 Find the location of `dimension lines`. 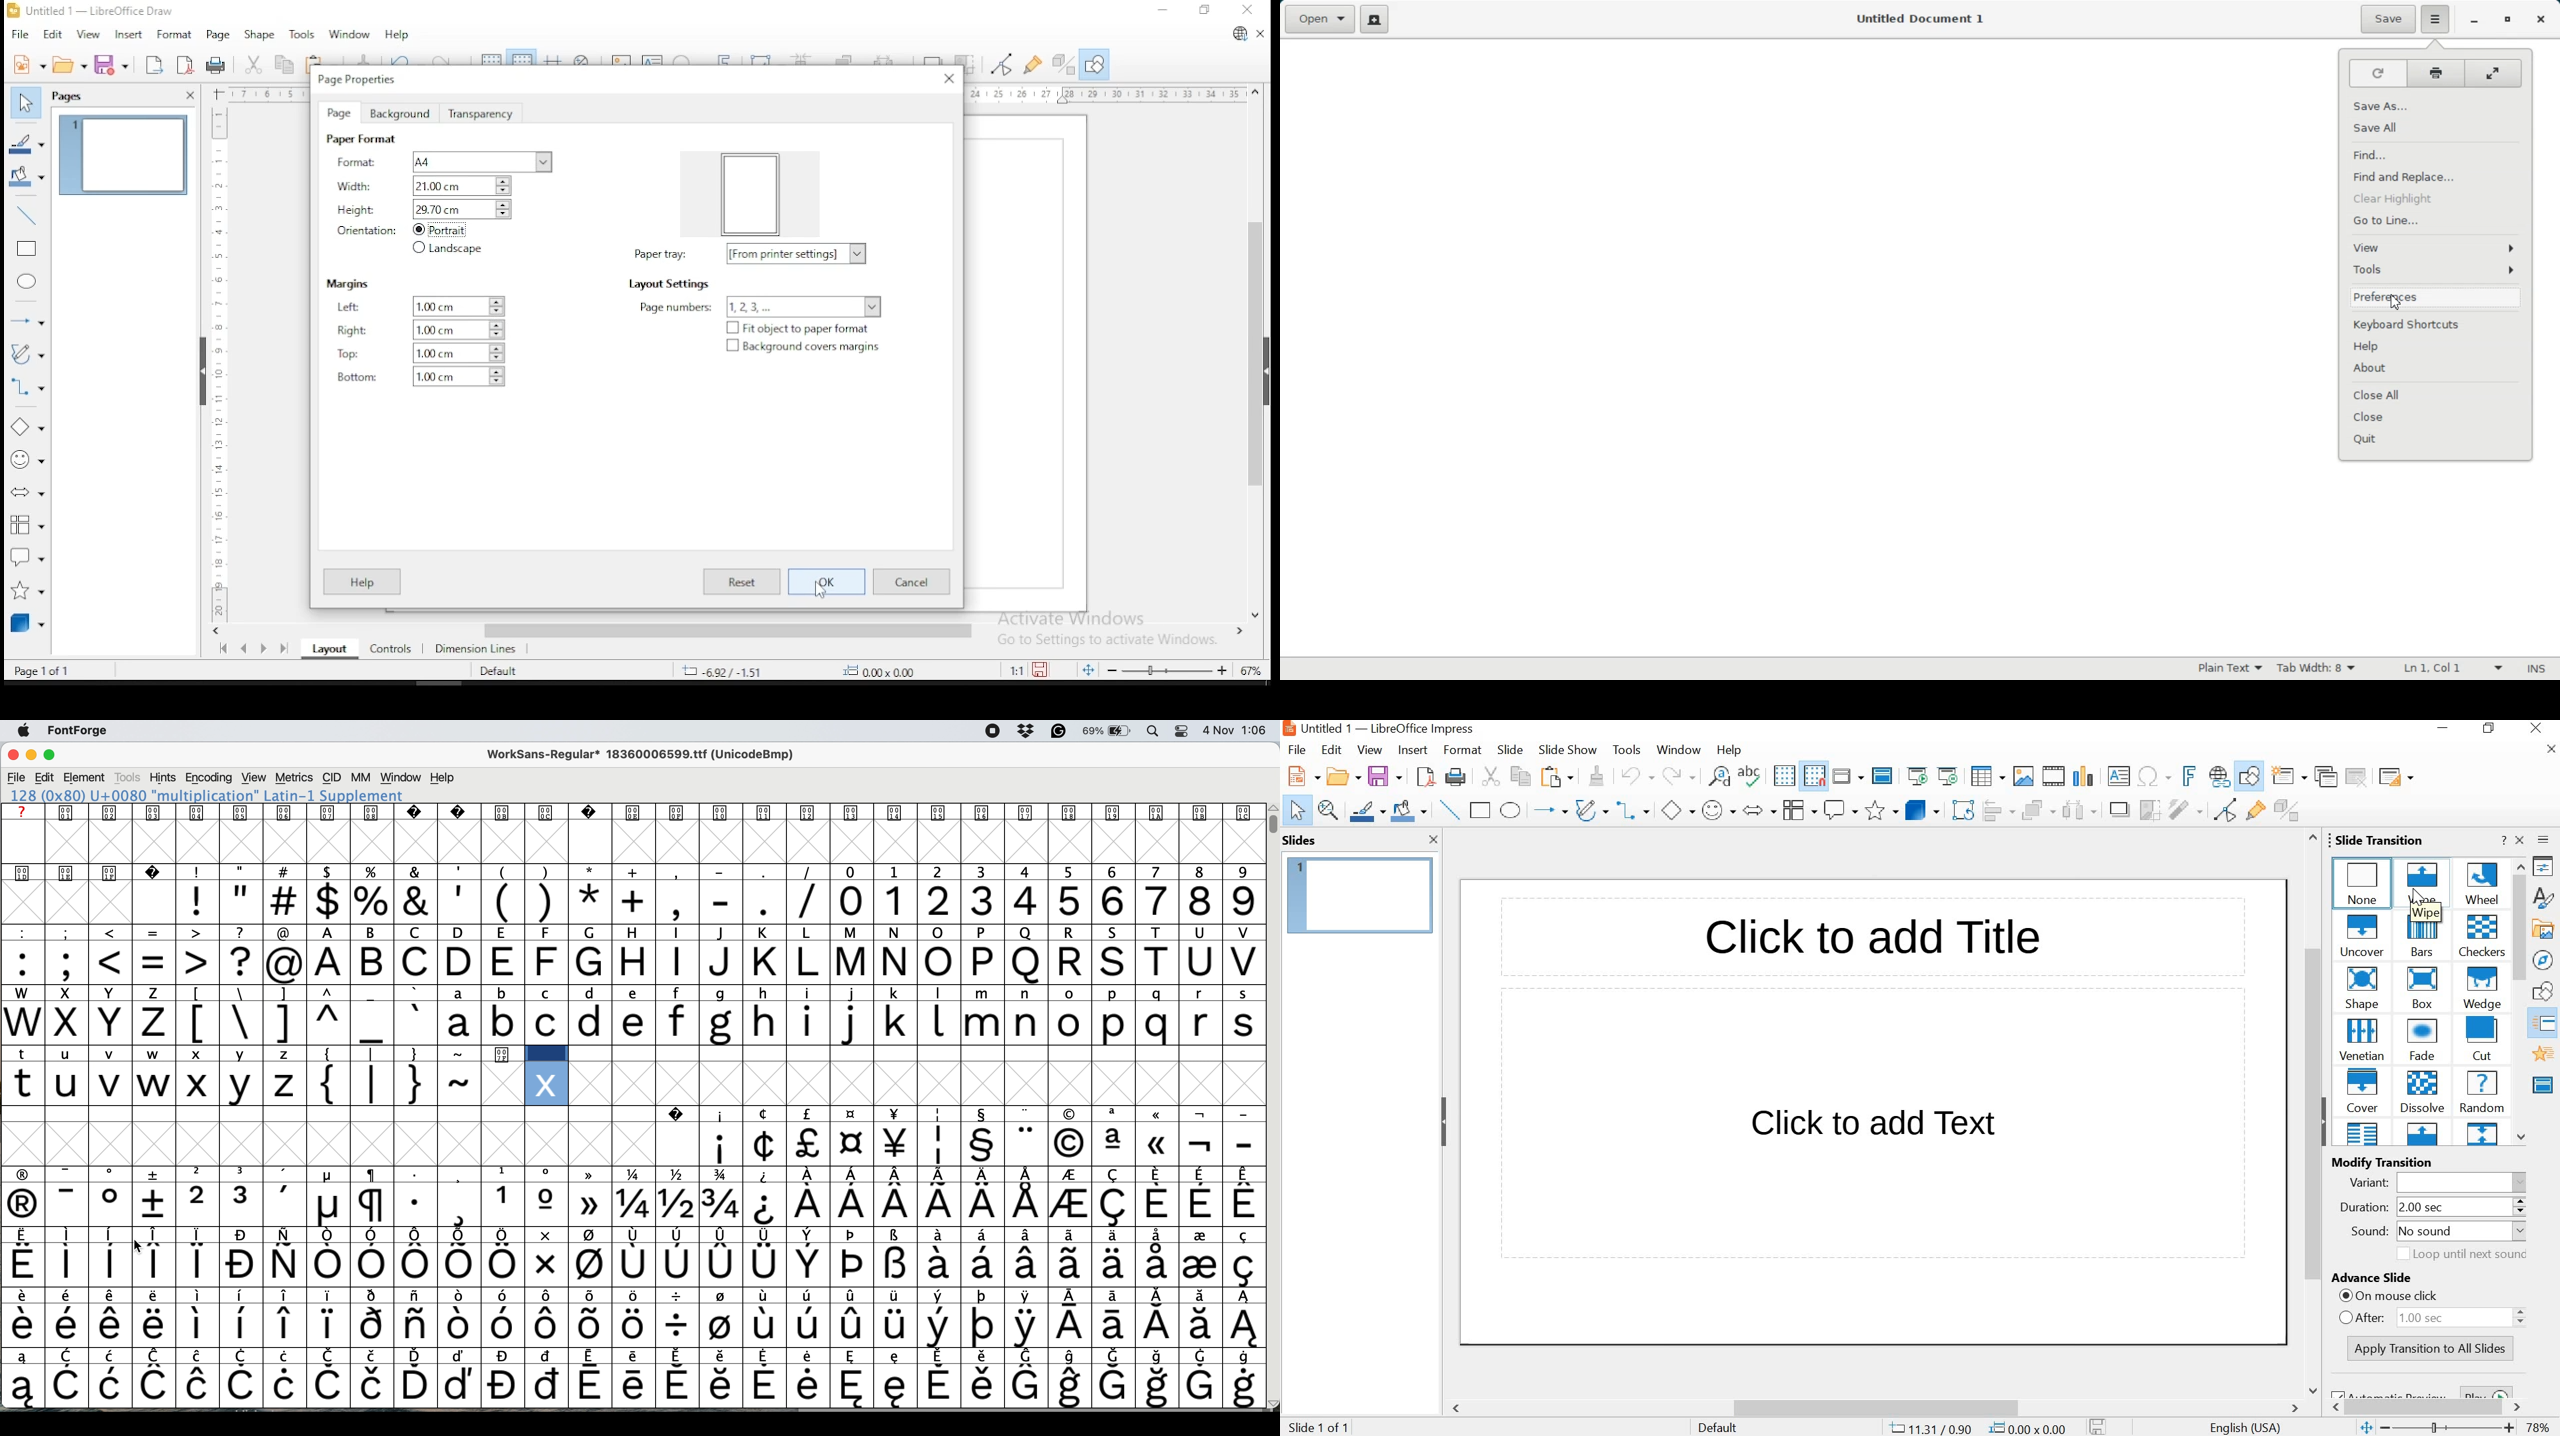

dimension lines is located at coordinates (480, 650).